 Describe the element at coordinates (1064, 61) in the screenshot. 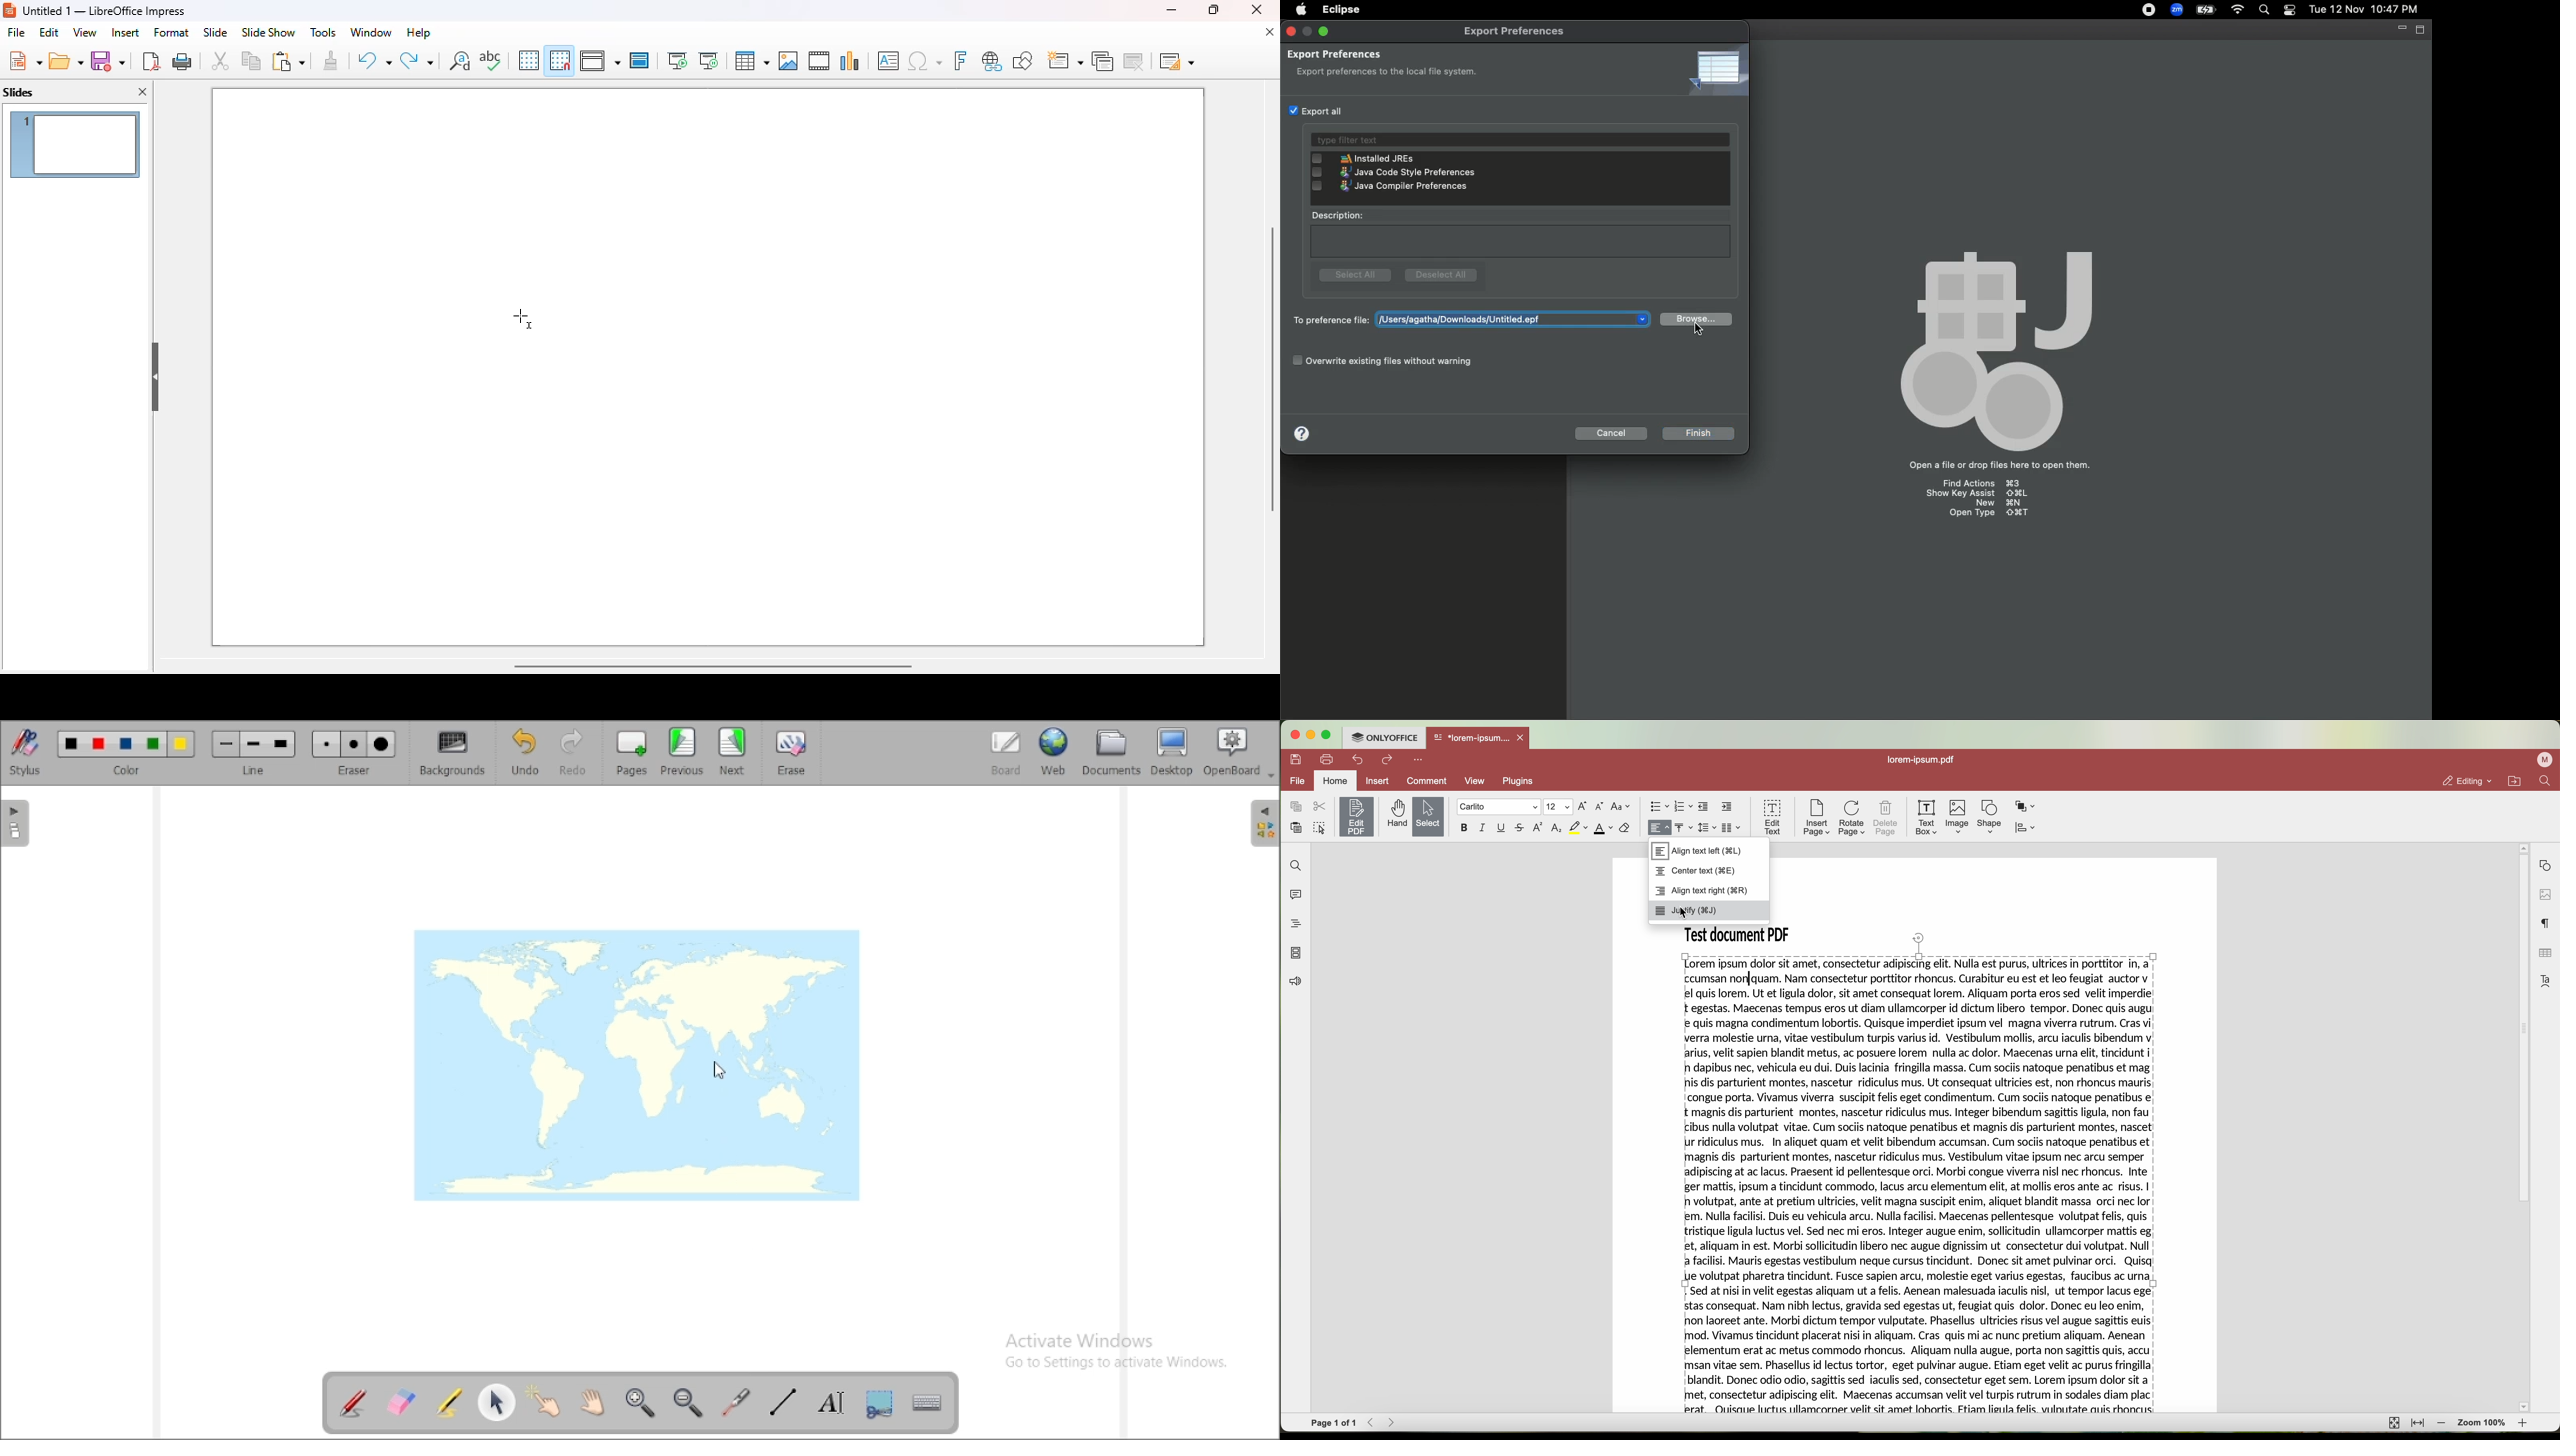

I see `new slide` at that location.